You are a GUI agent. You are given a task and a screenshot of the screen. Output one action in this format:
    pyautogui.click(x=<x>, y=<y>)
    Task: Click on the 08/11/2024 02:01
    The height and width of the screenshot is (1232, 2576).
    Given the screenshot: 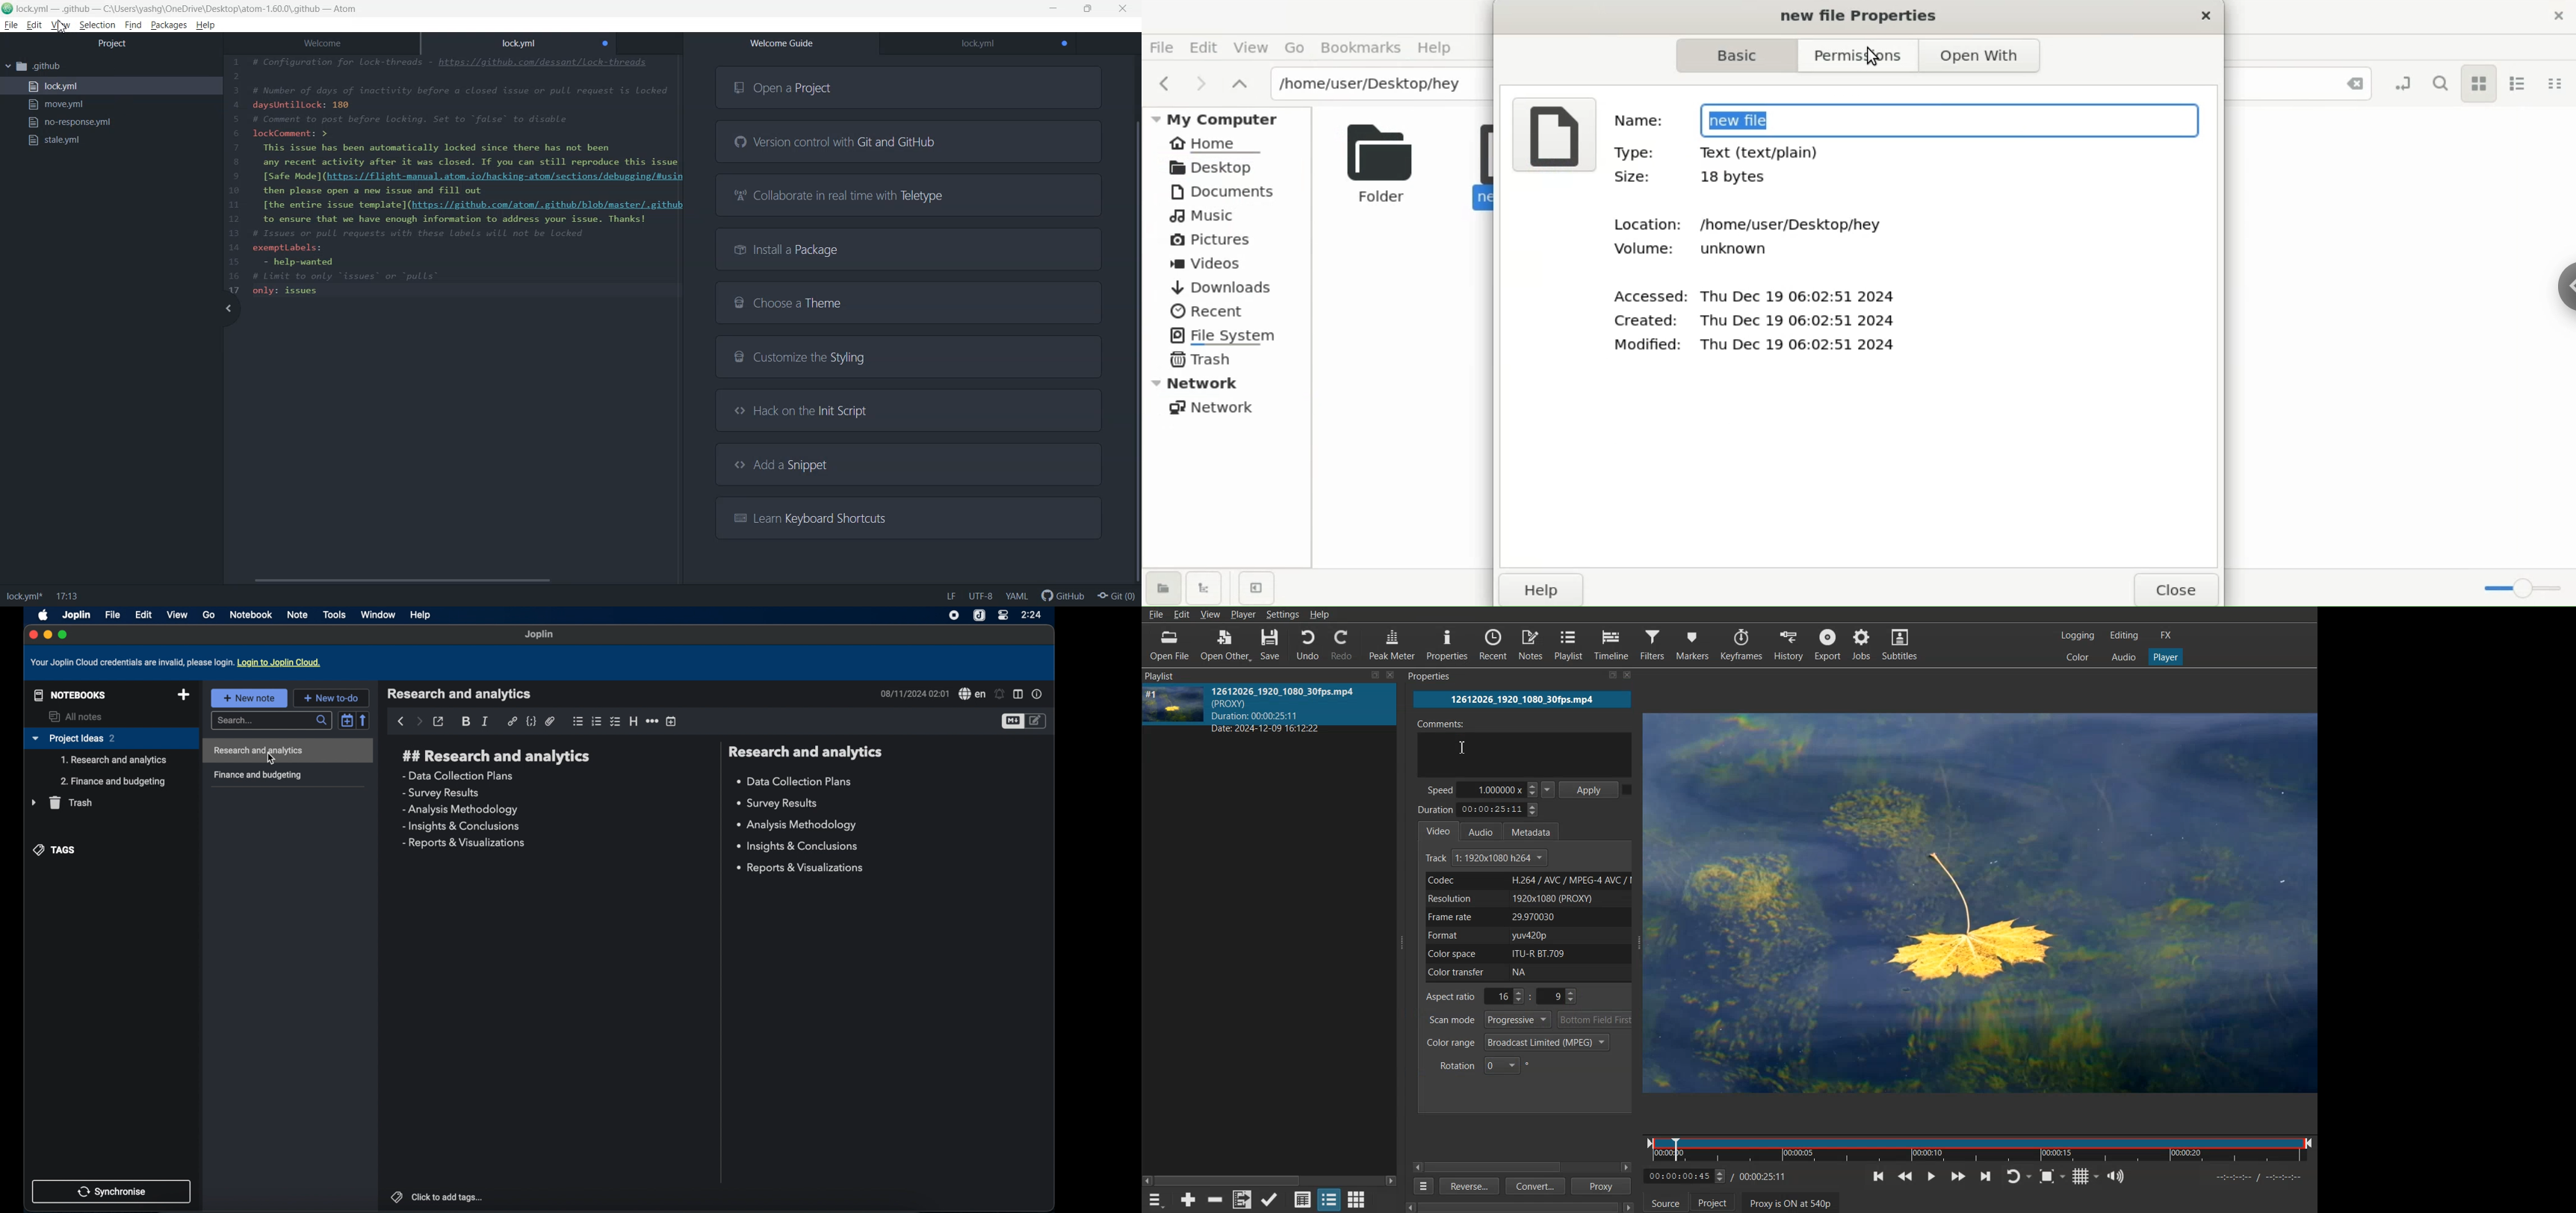 What is the action you would take?
    pyautogui.click(x=914, y=694)
    